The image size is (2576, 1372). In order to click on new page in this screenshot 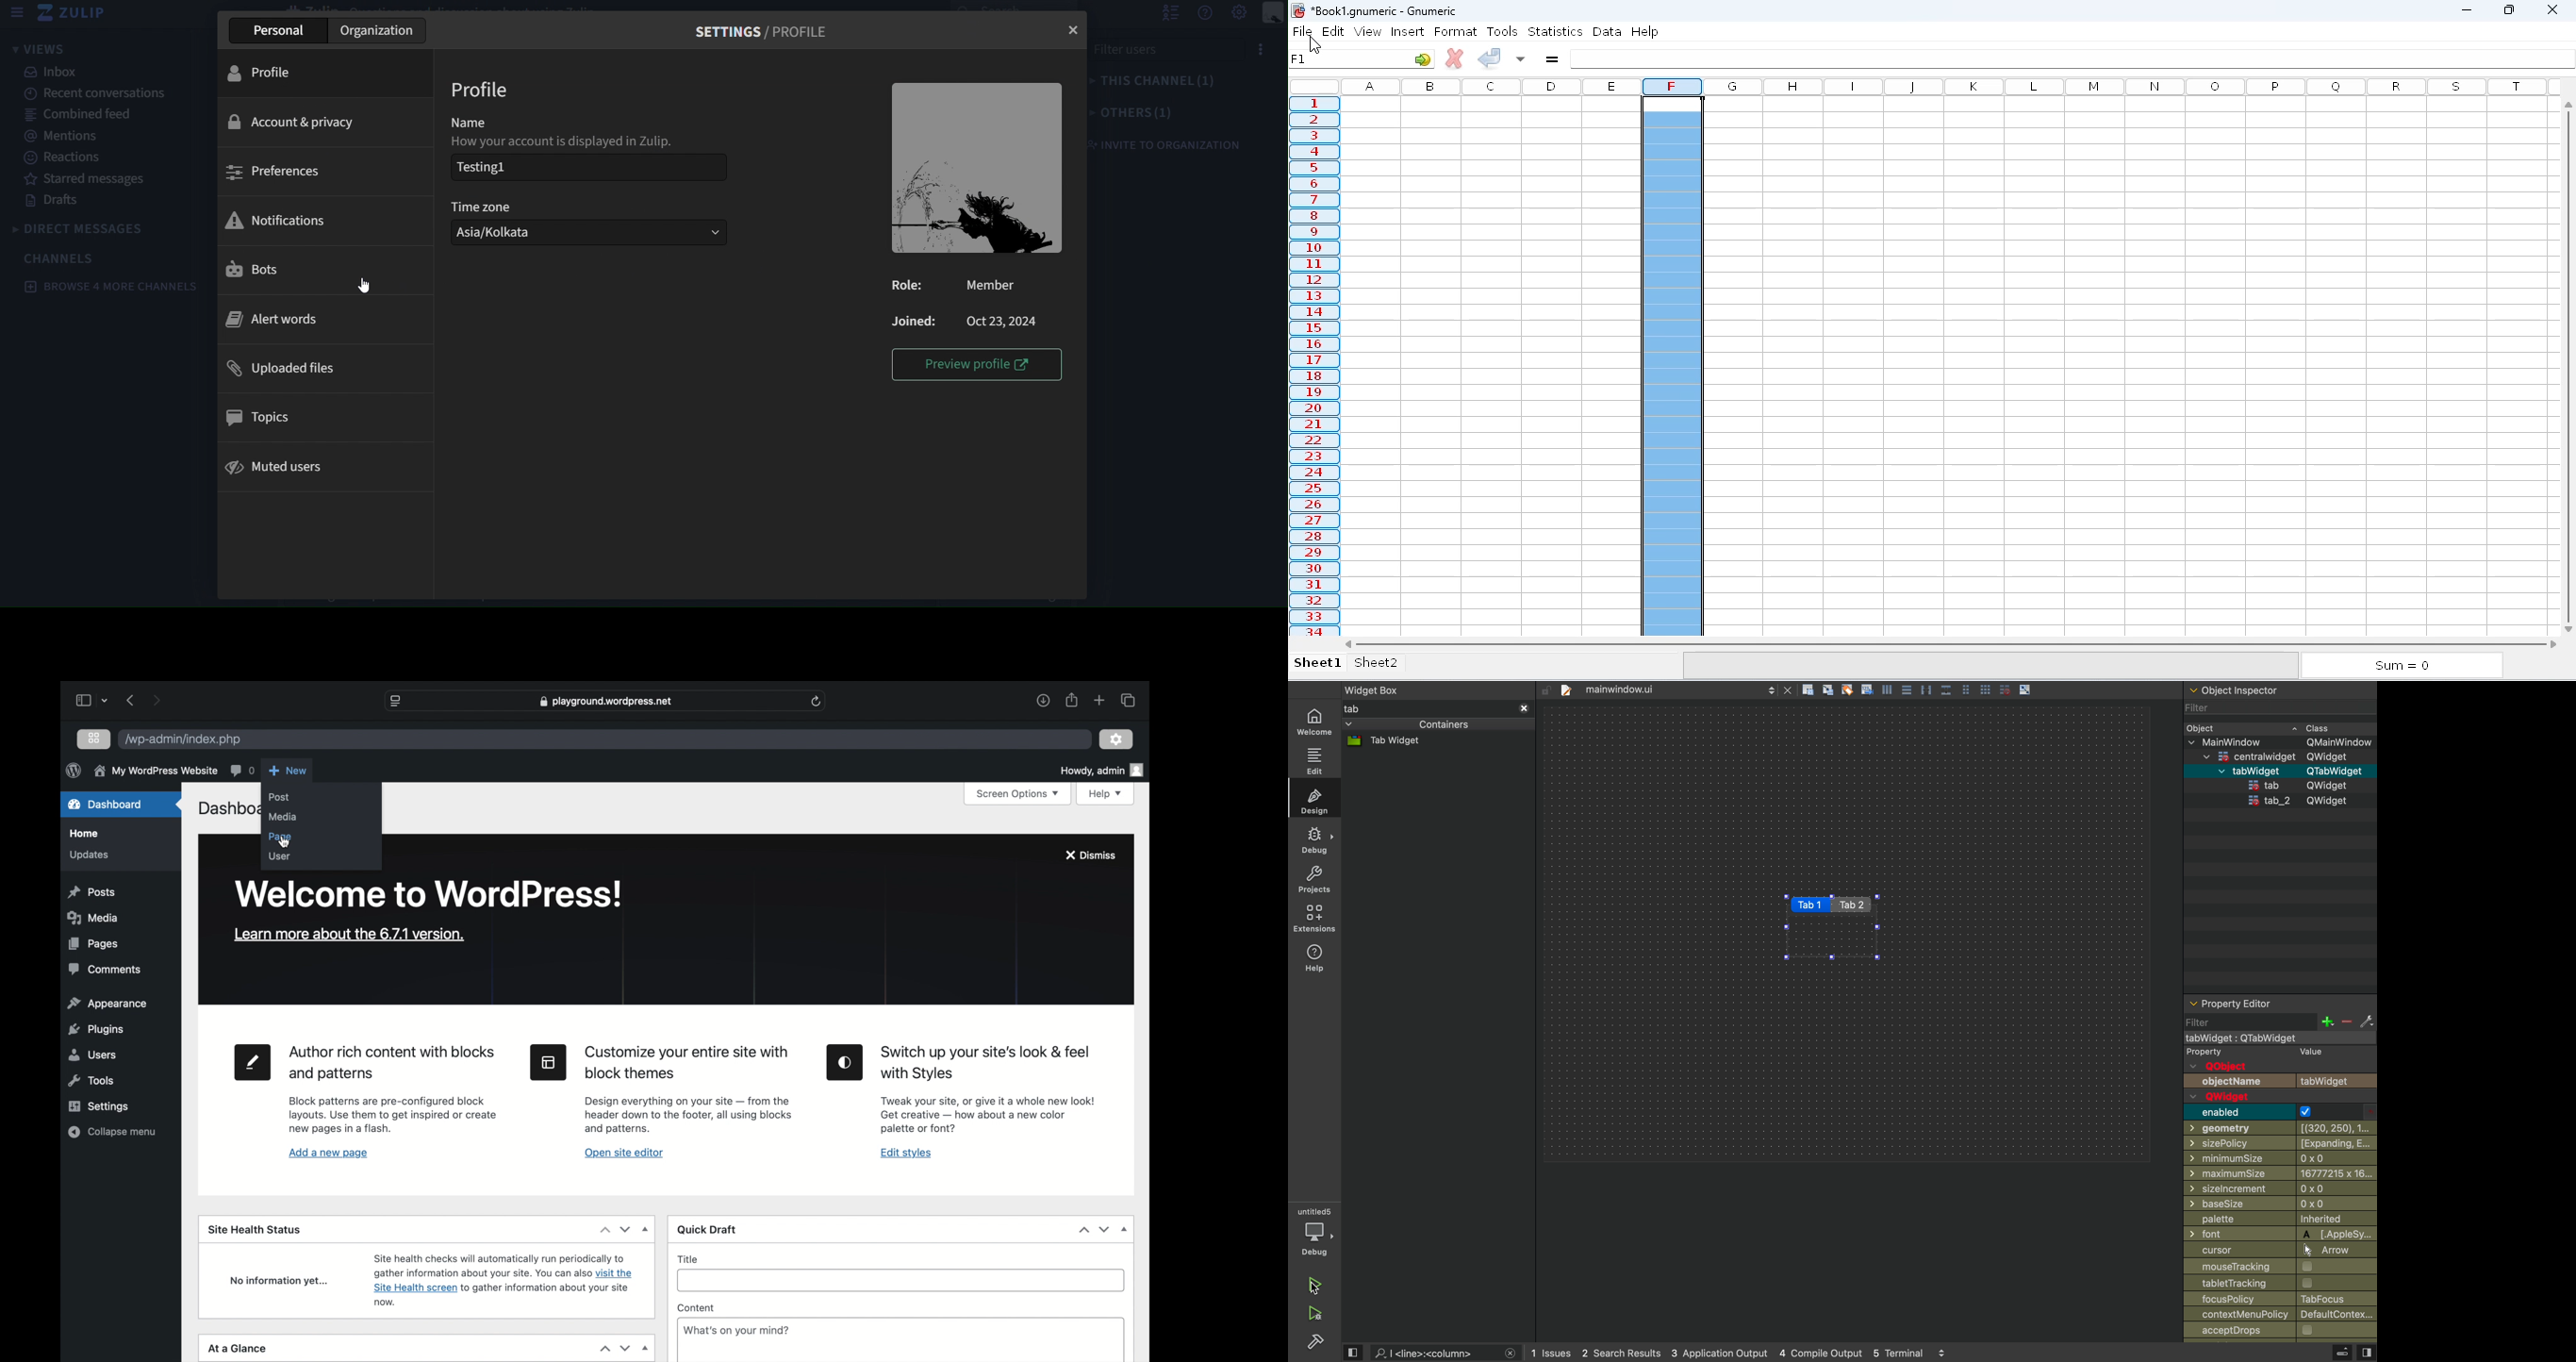, I will do `click(253, 1064)`.